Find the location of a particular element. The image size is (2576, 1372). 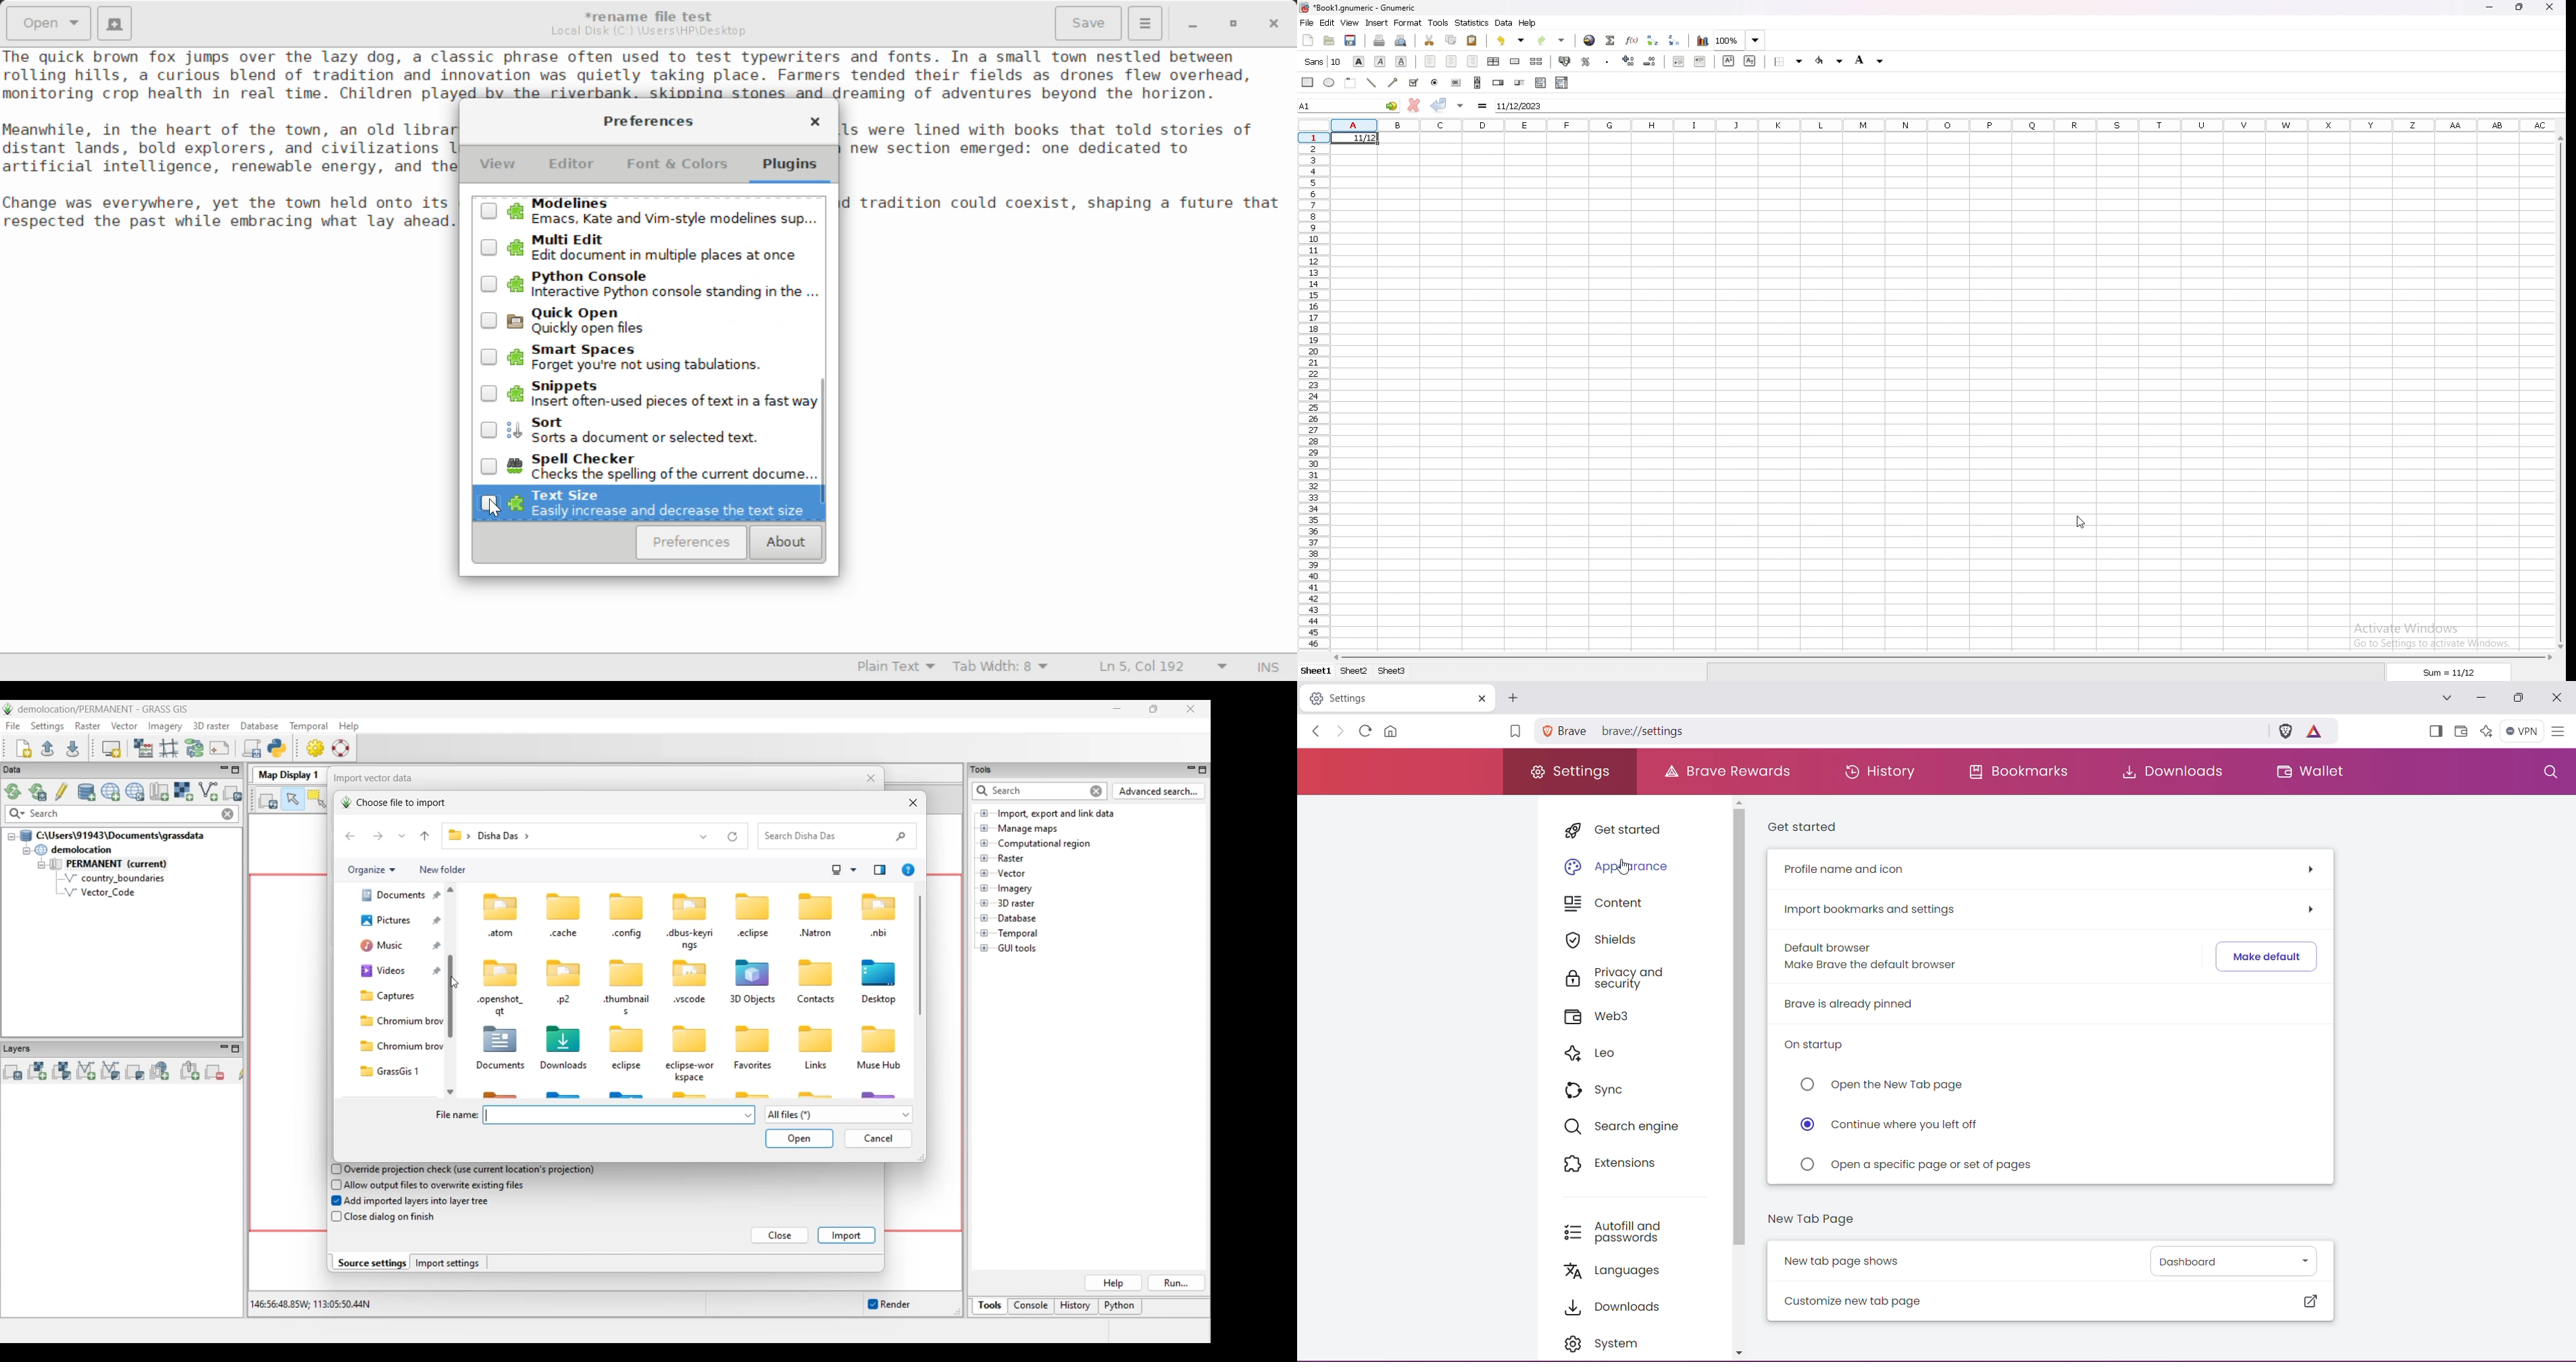

print preview is located at coordinates (1402, 41).